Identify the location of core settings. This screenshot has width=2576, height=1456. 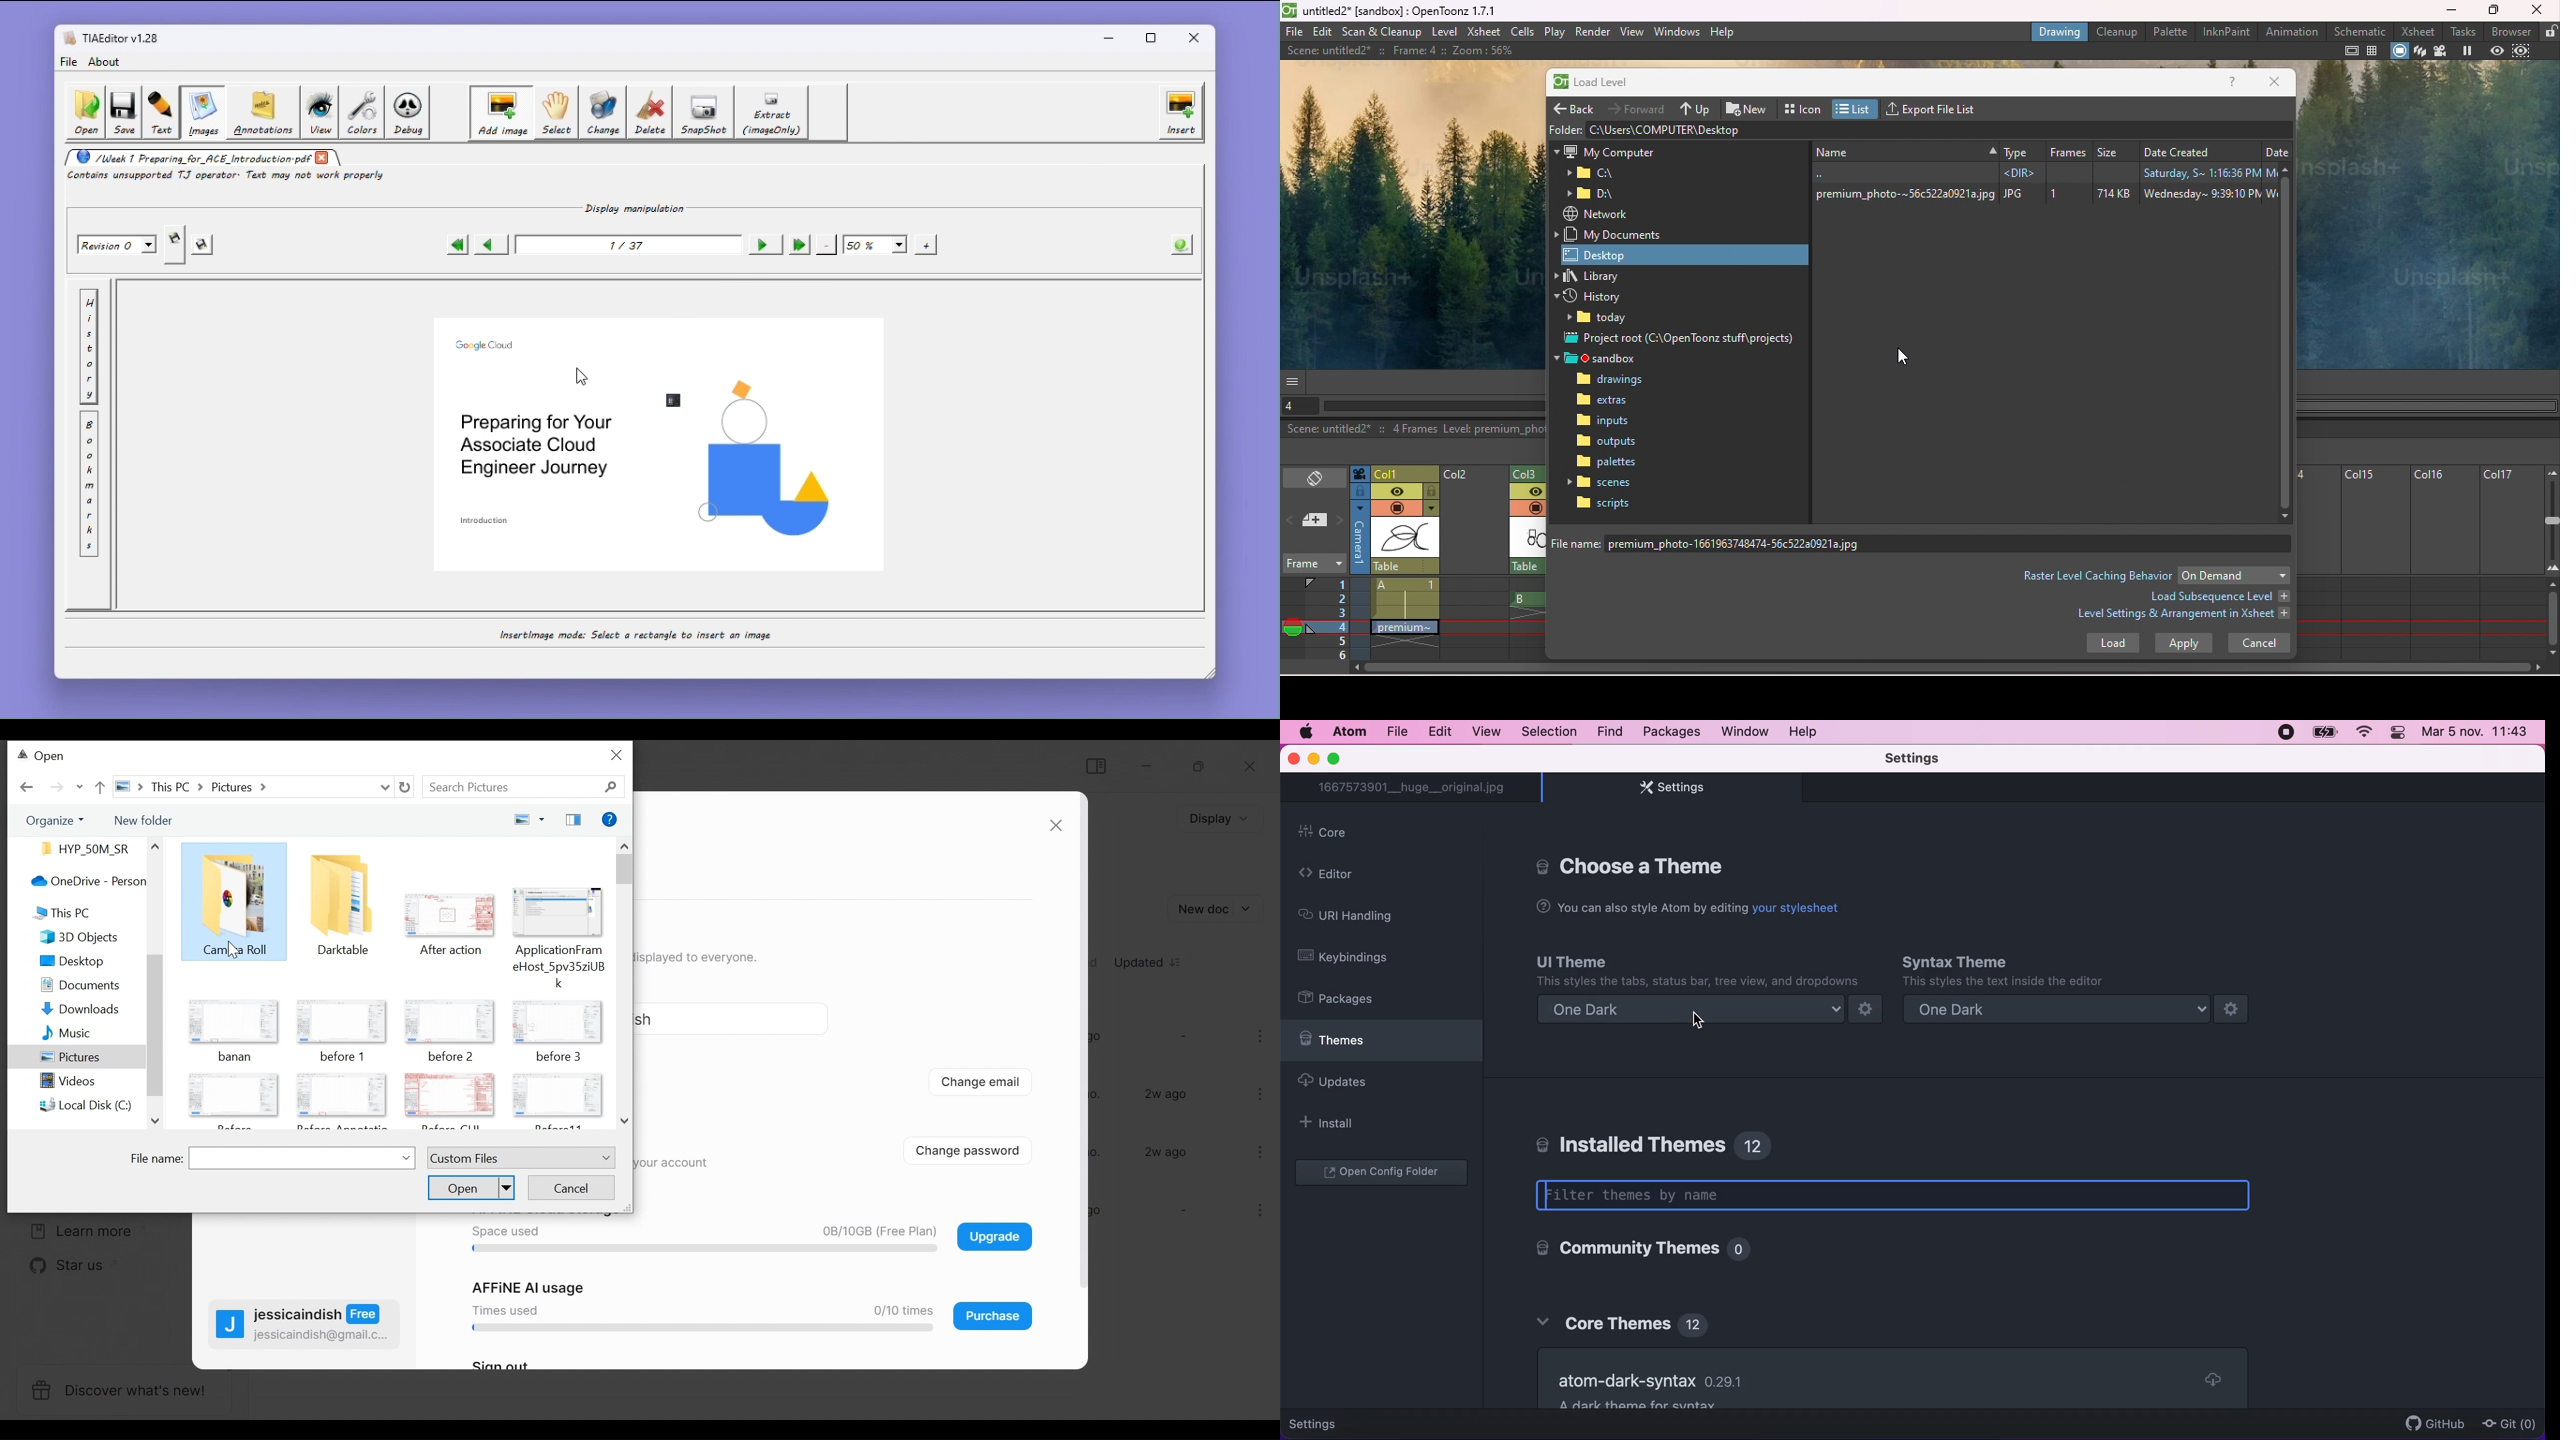
(1635, 864).